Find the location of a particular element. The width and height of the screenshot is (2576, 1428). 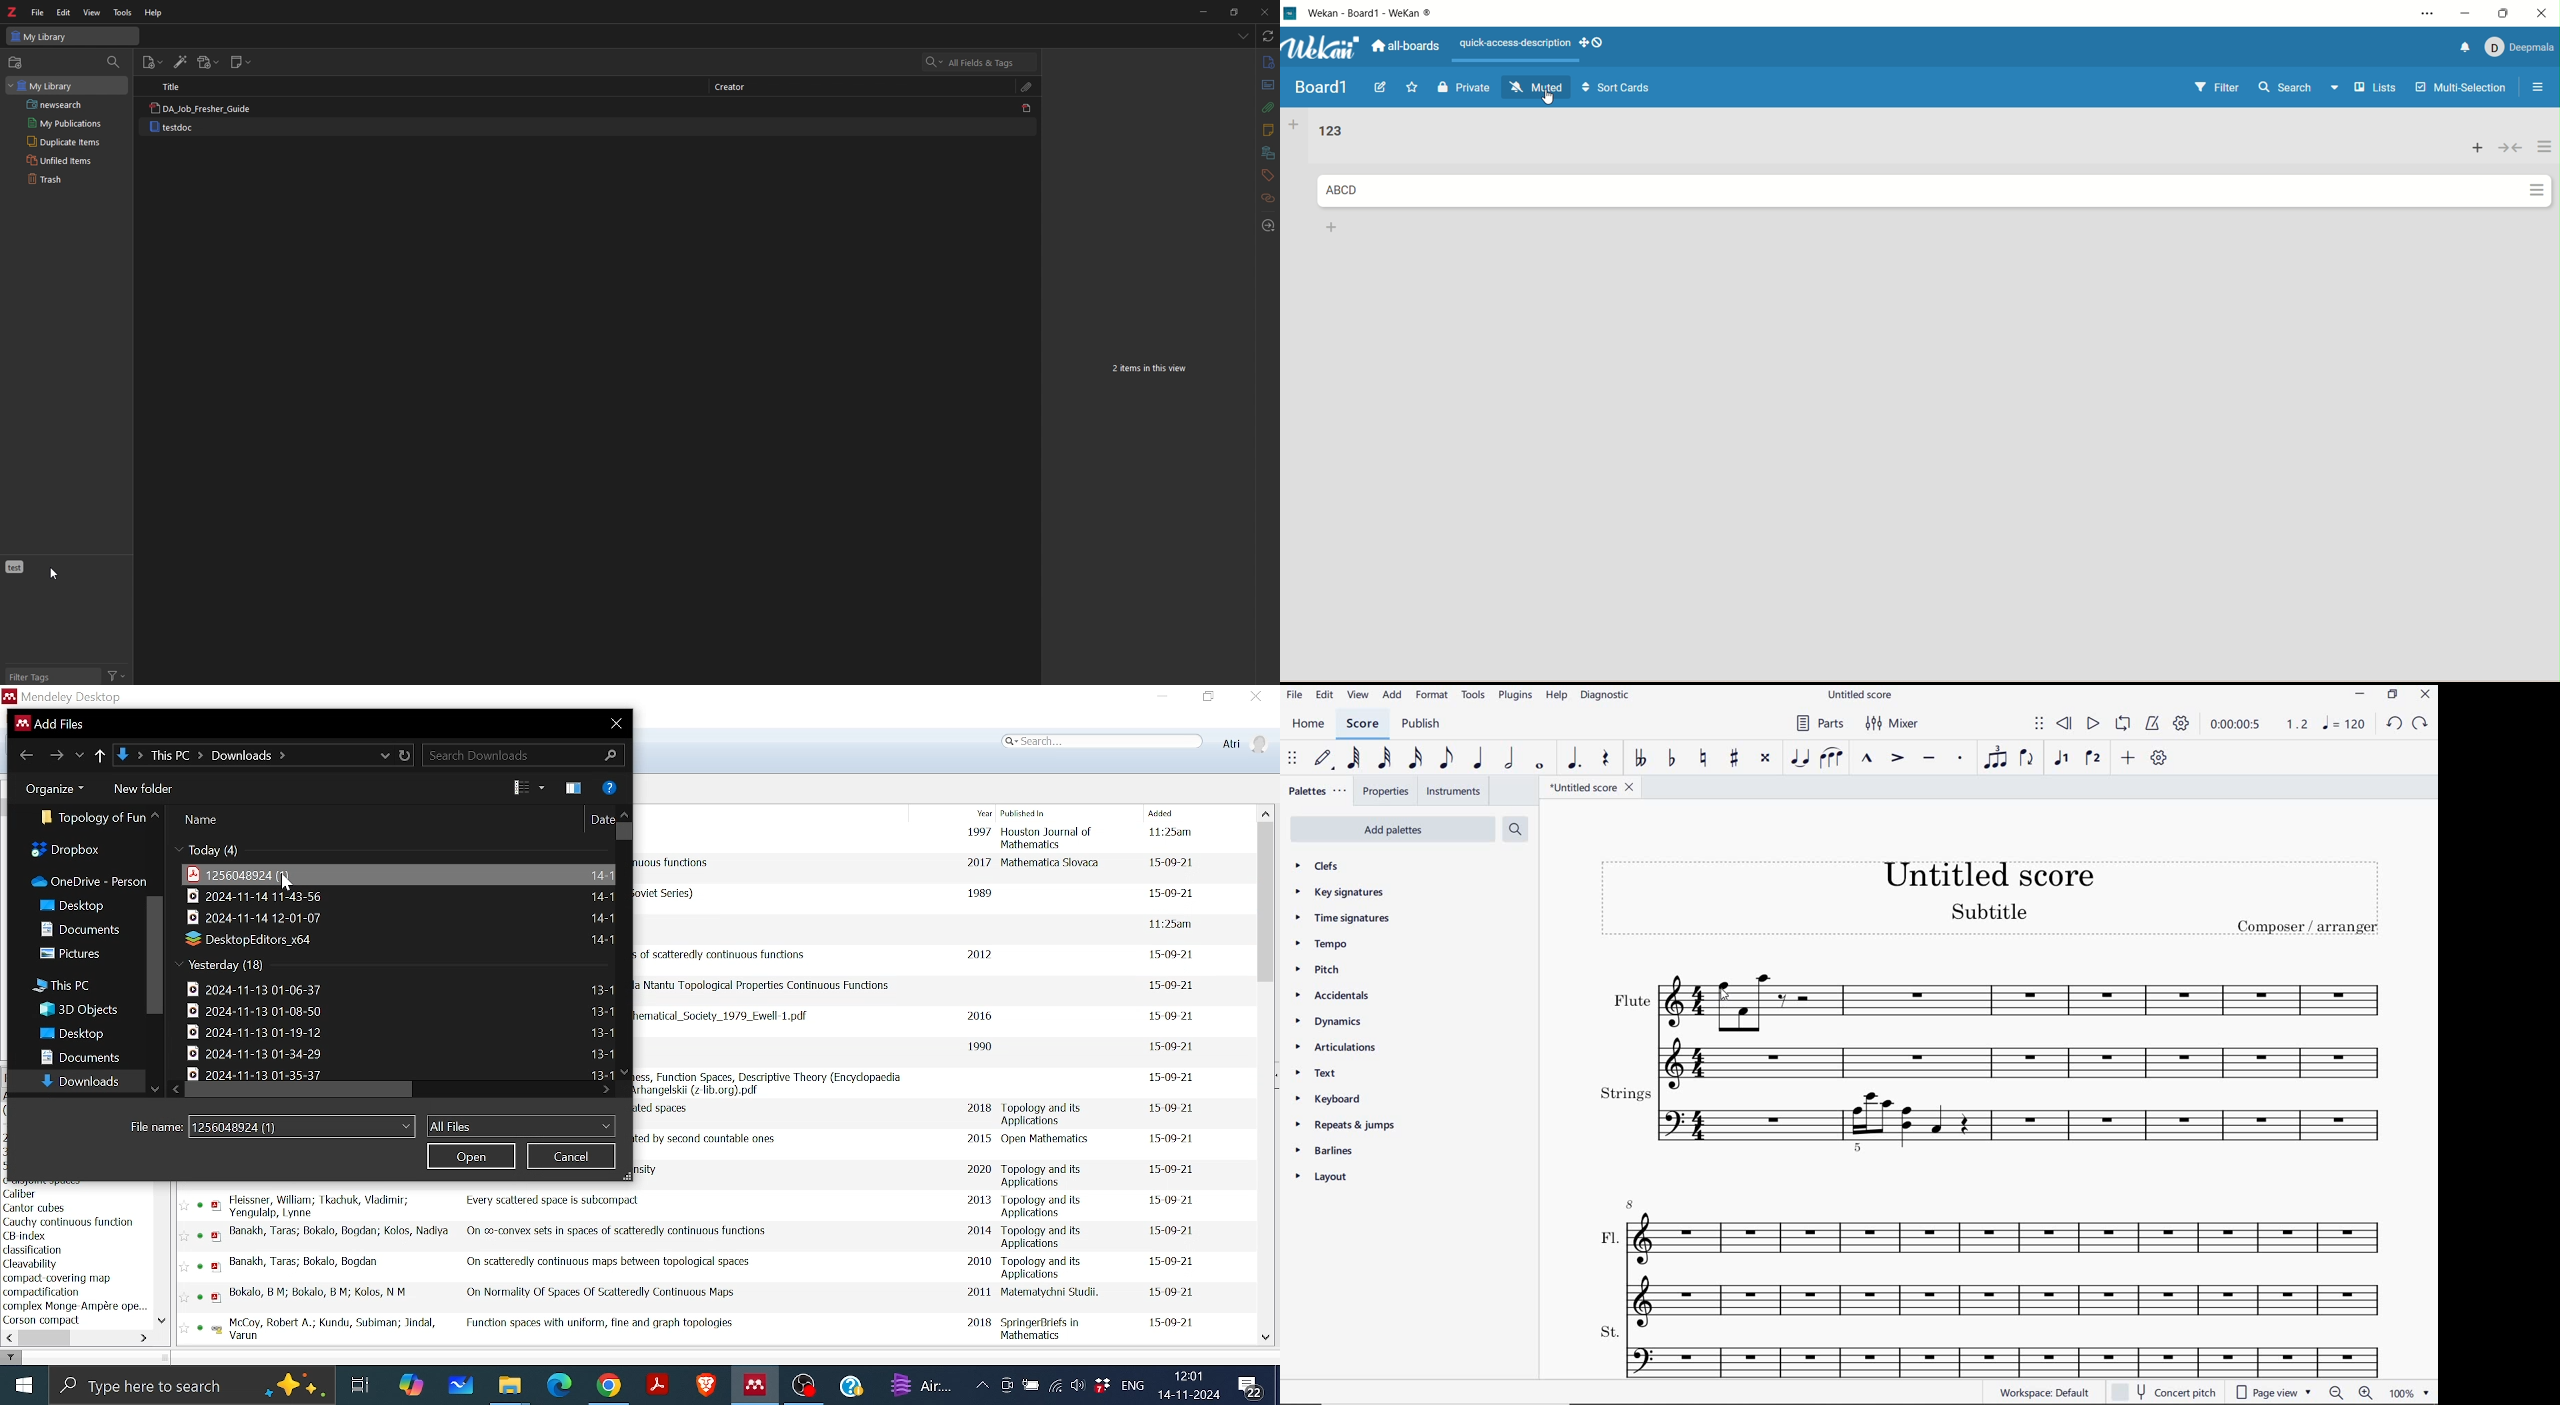

filter is located at coordinates (11, 1358).